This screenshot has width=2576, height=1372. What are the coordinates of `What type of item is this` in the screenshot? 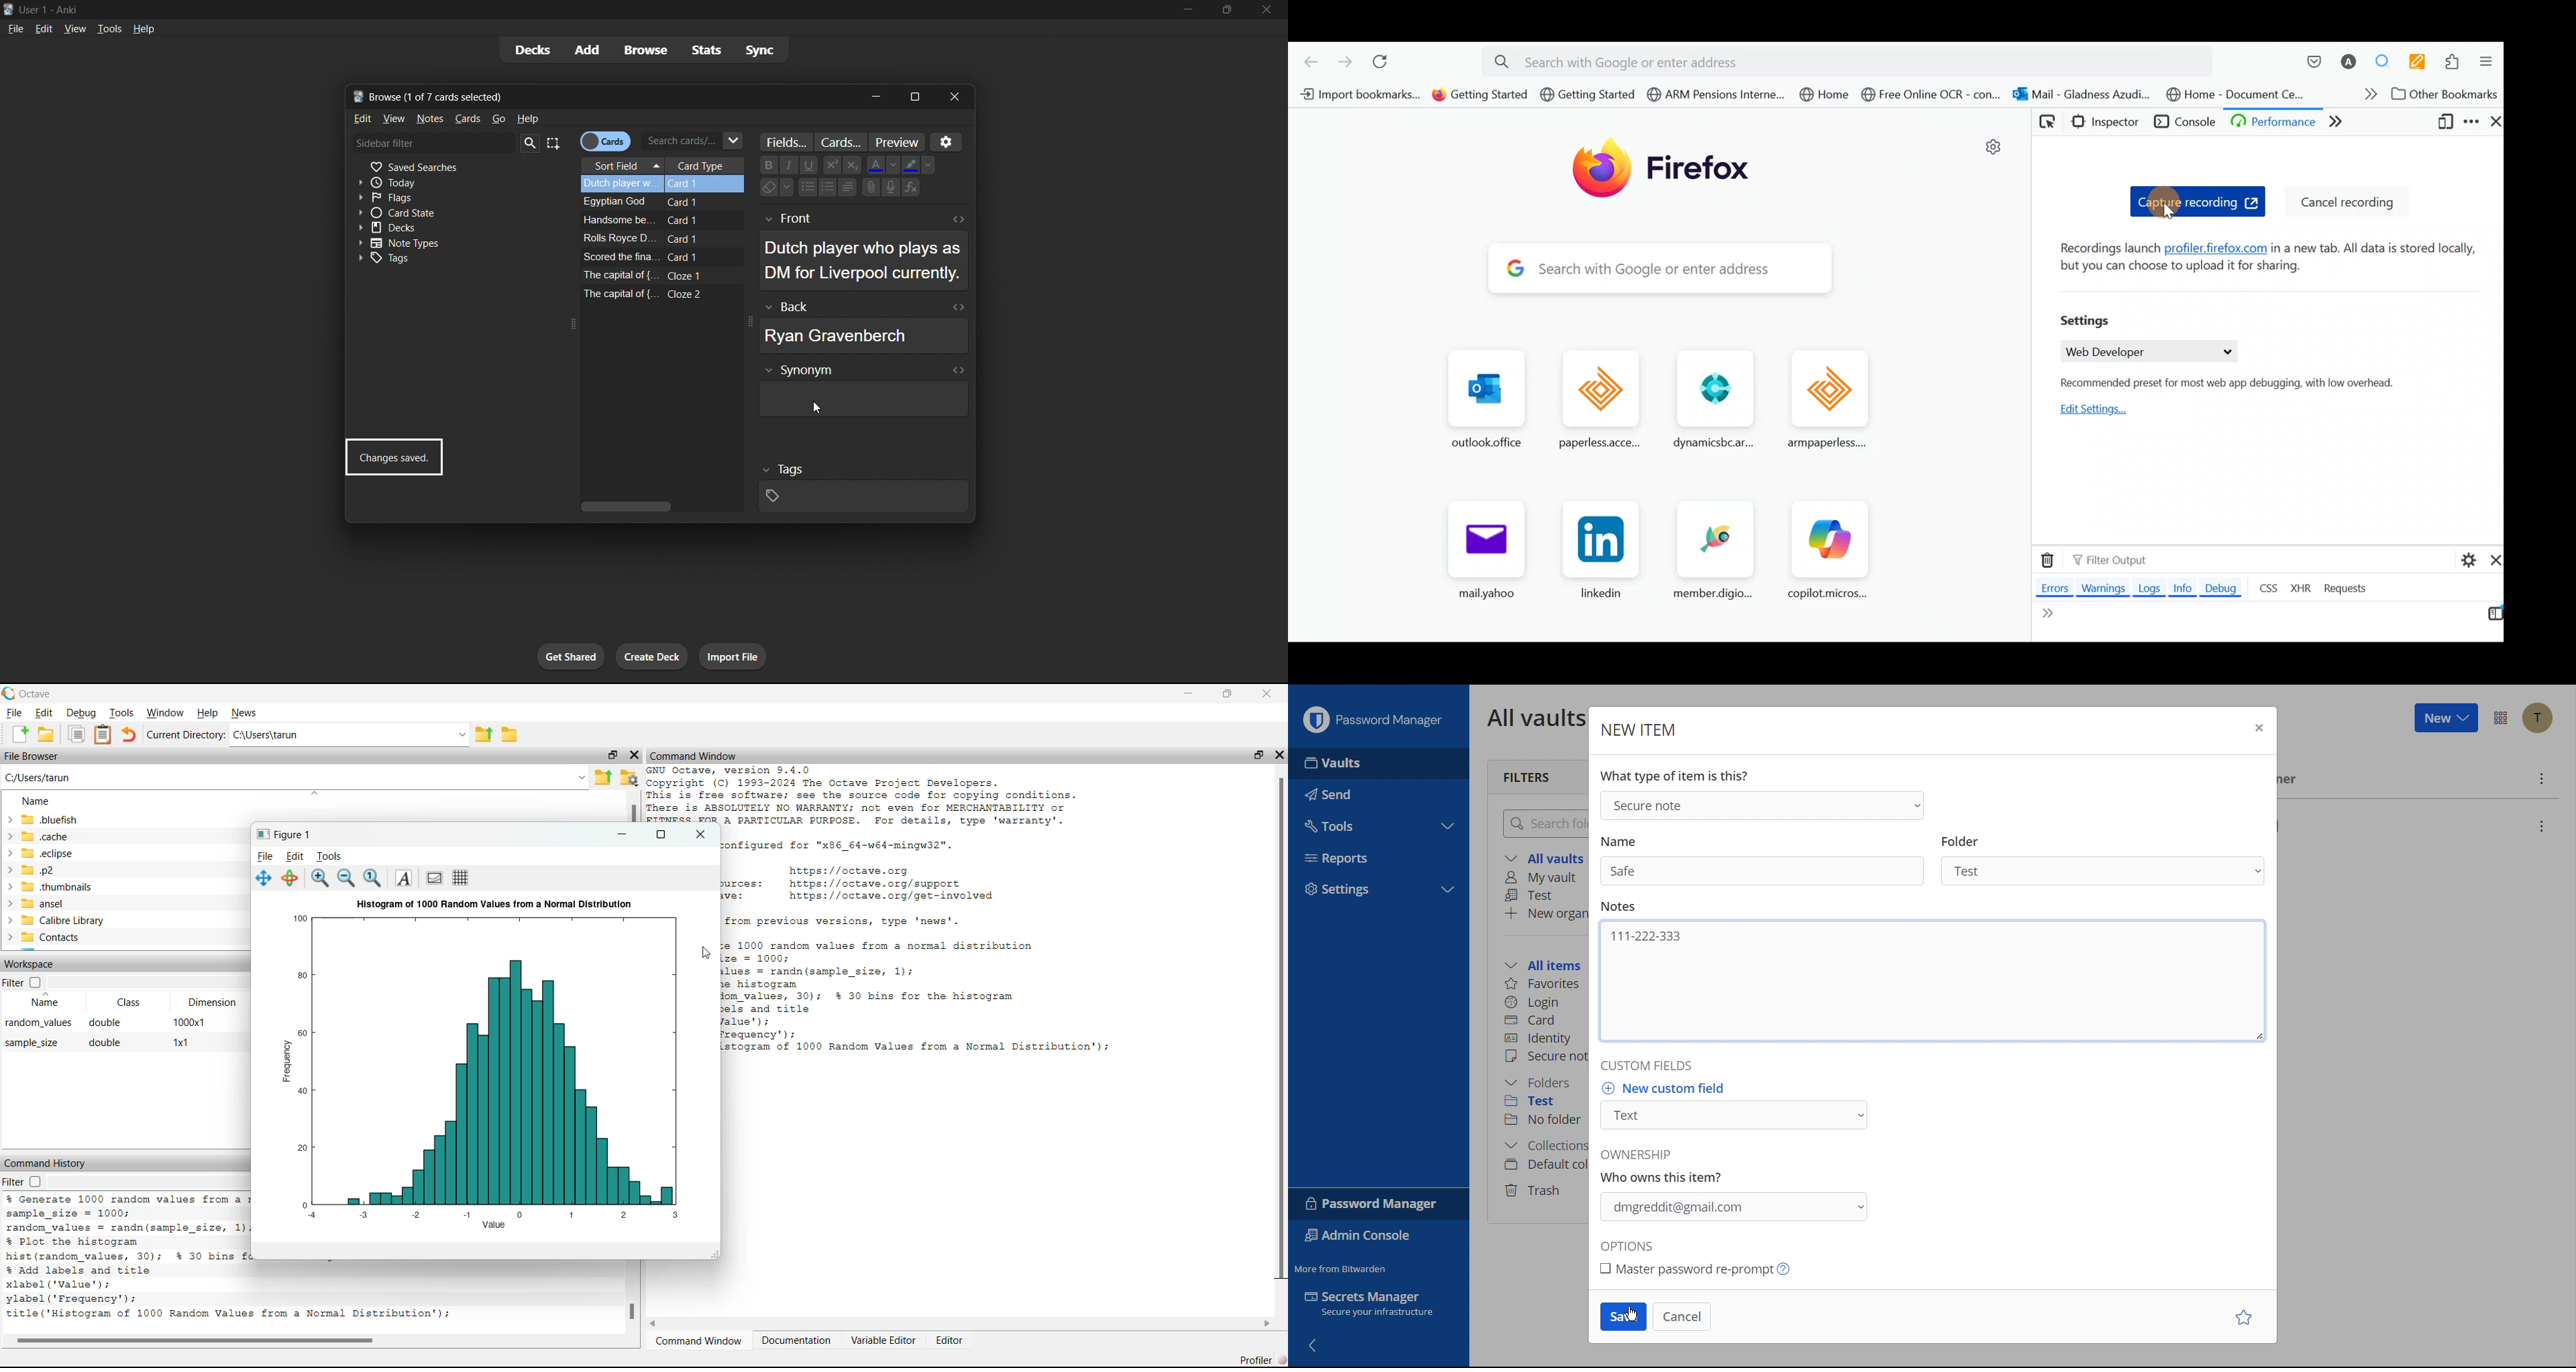 It's located at (1673, 776).